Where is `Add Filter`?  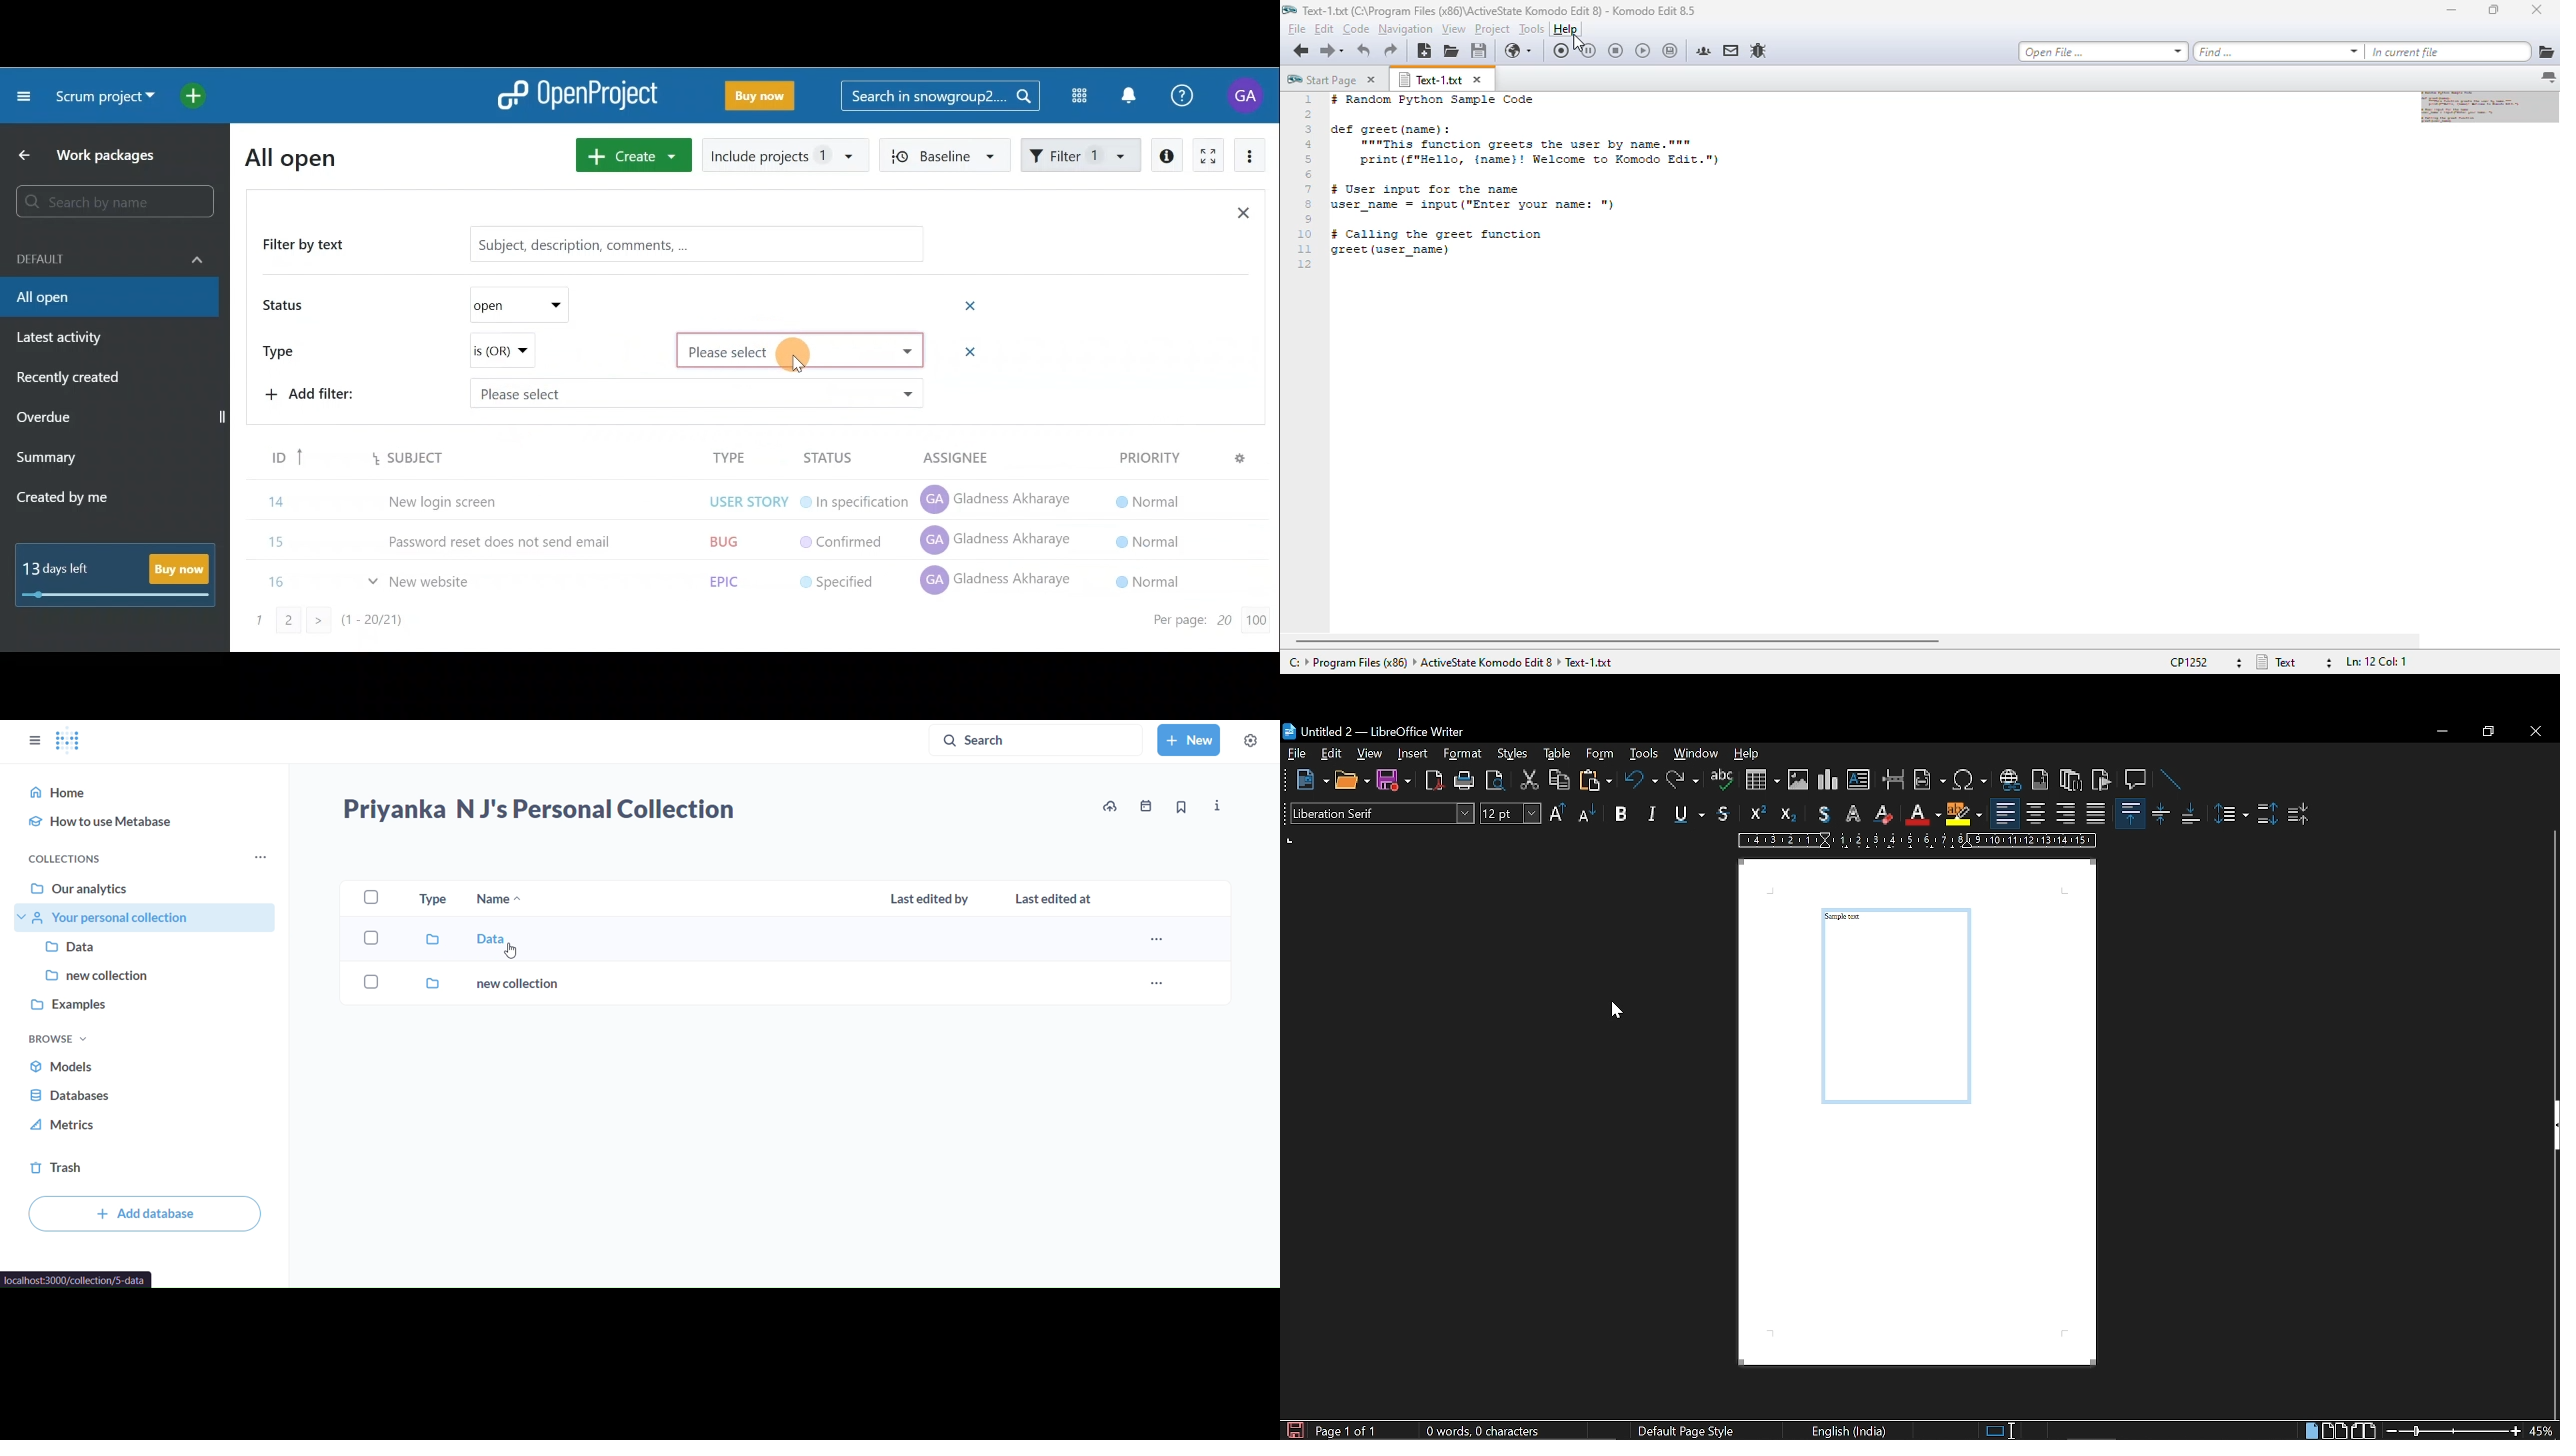
Add Filter is located at coordinates (316, 397).